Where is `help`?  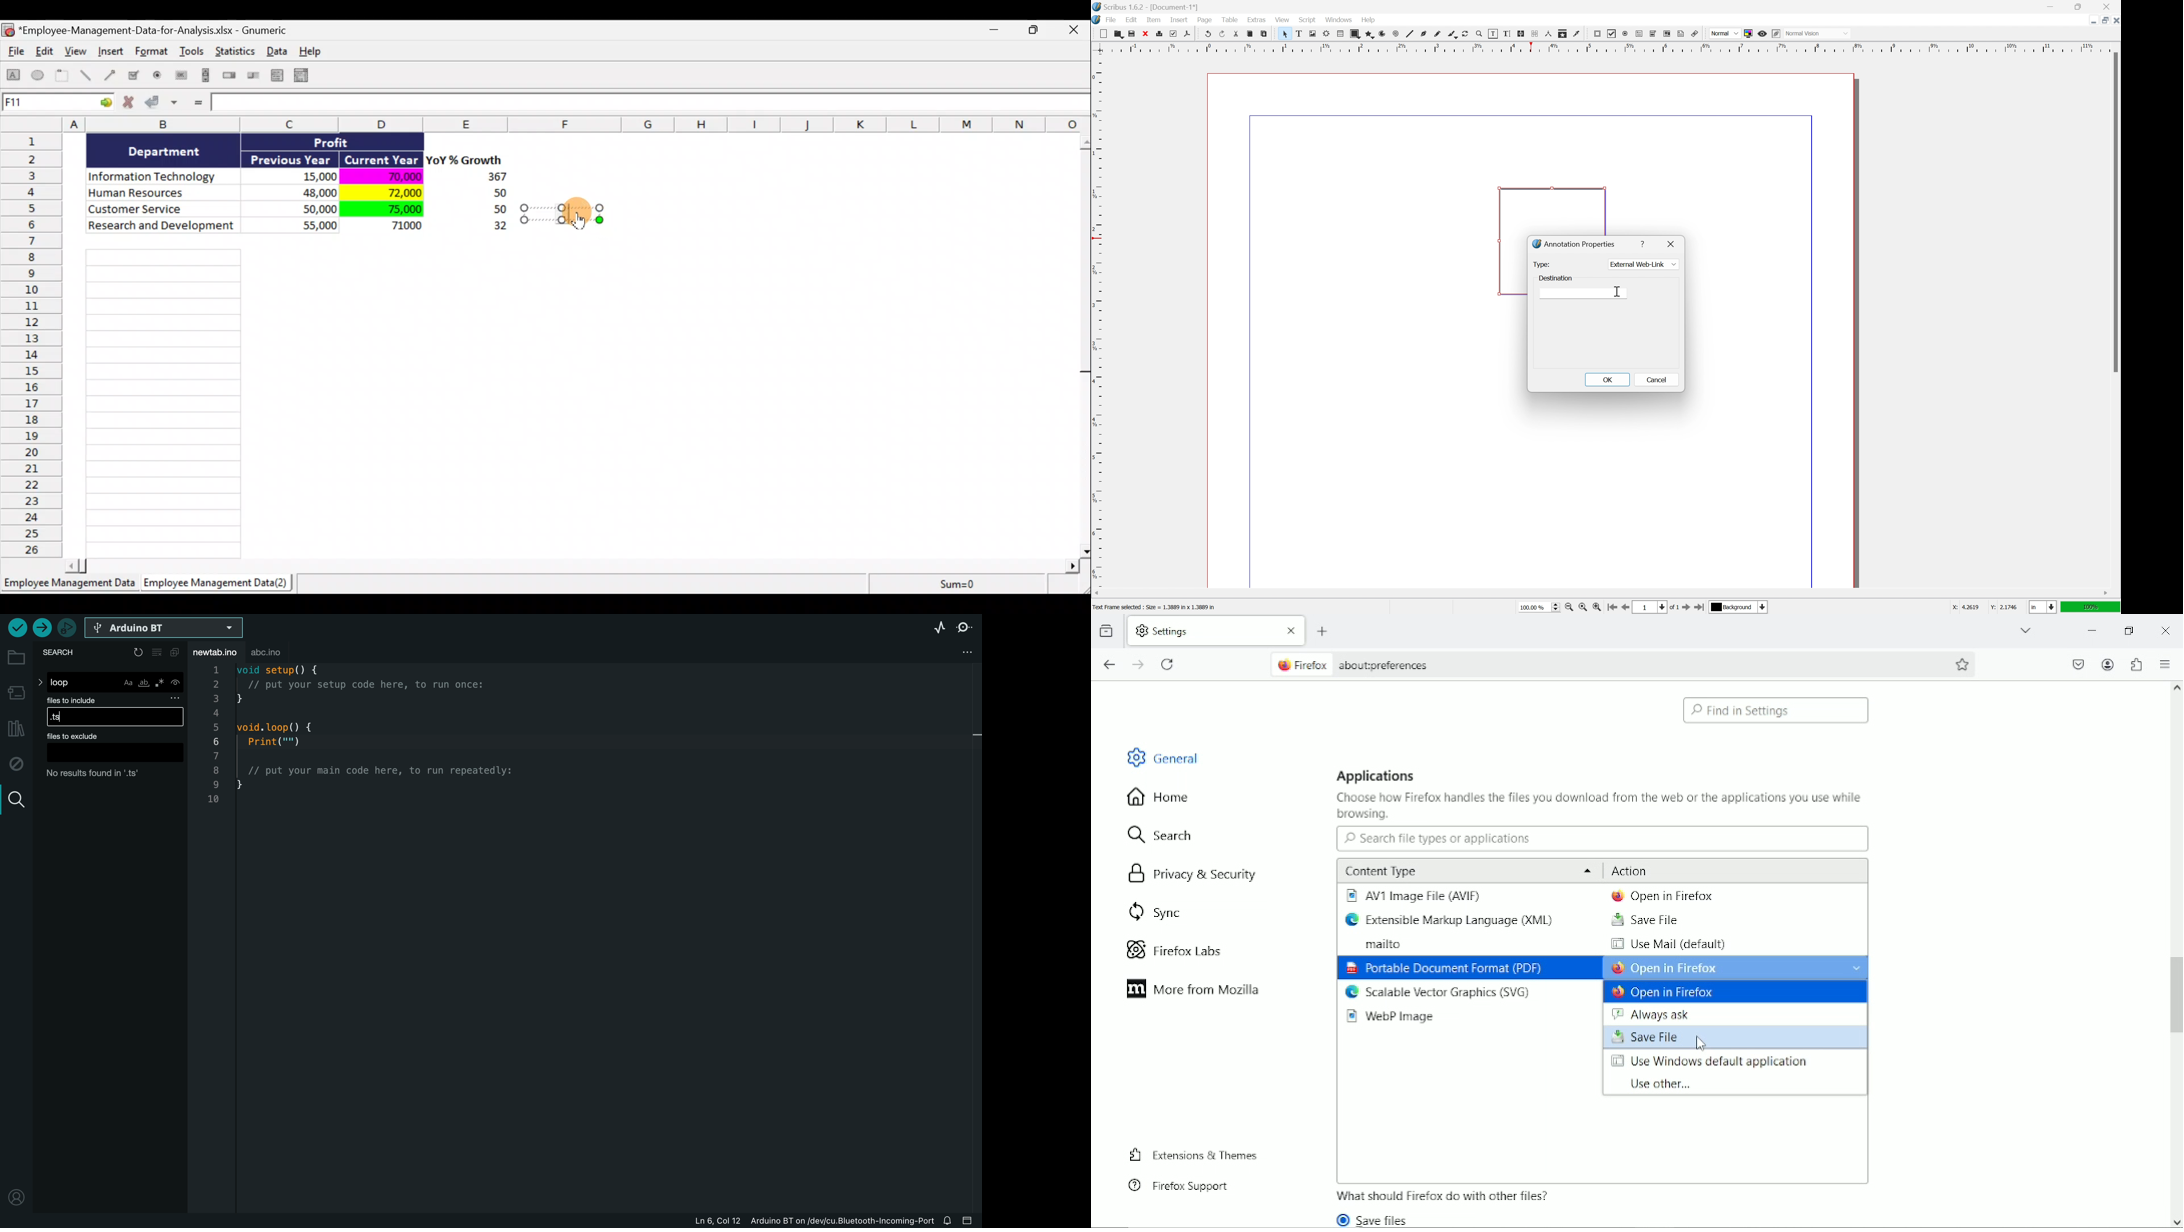
help is located at coordinates (1644, 244).